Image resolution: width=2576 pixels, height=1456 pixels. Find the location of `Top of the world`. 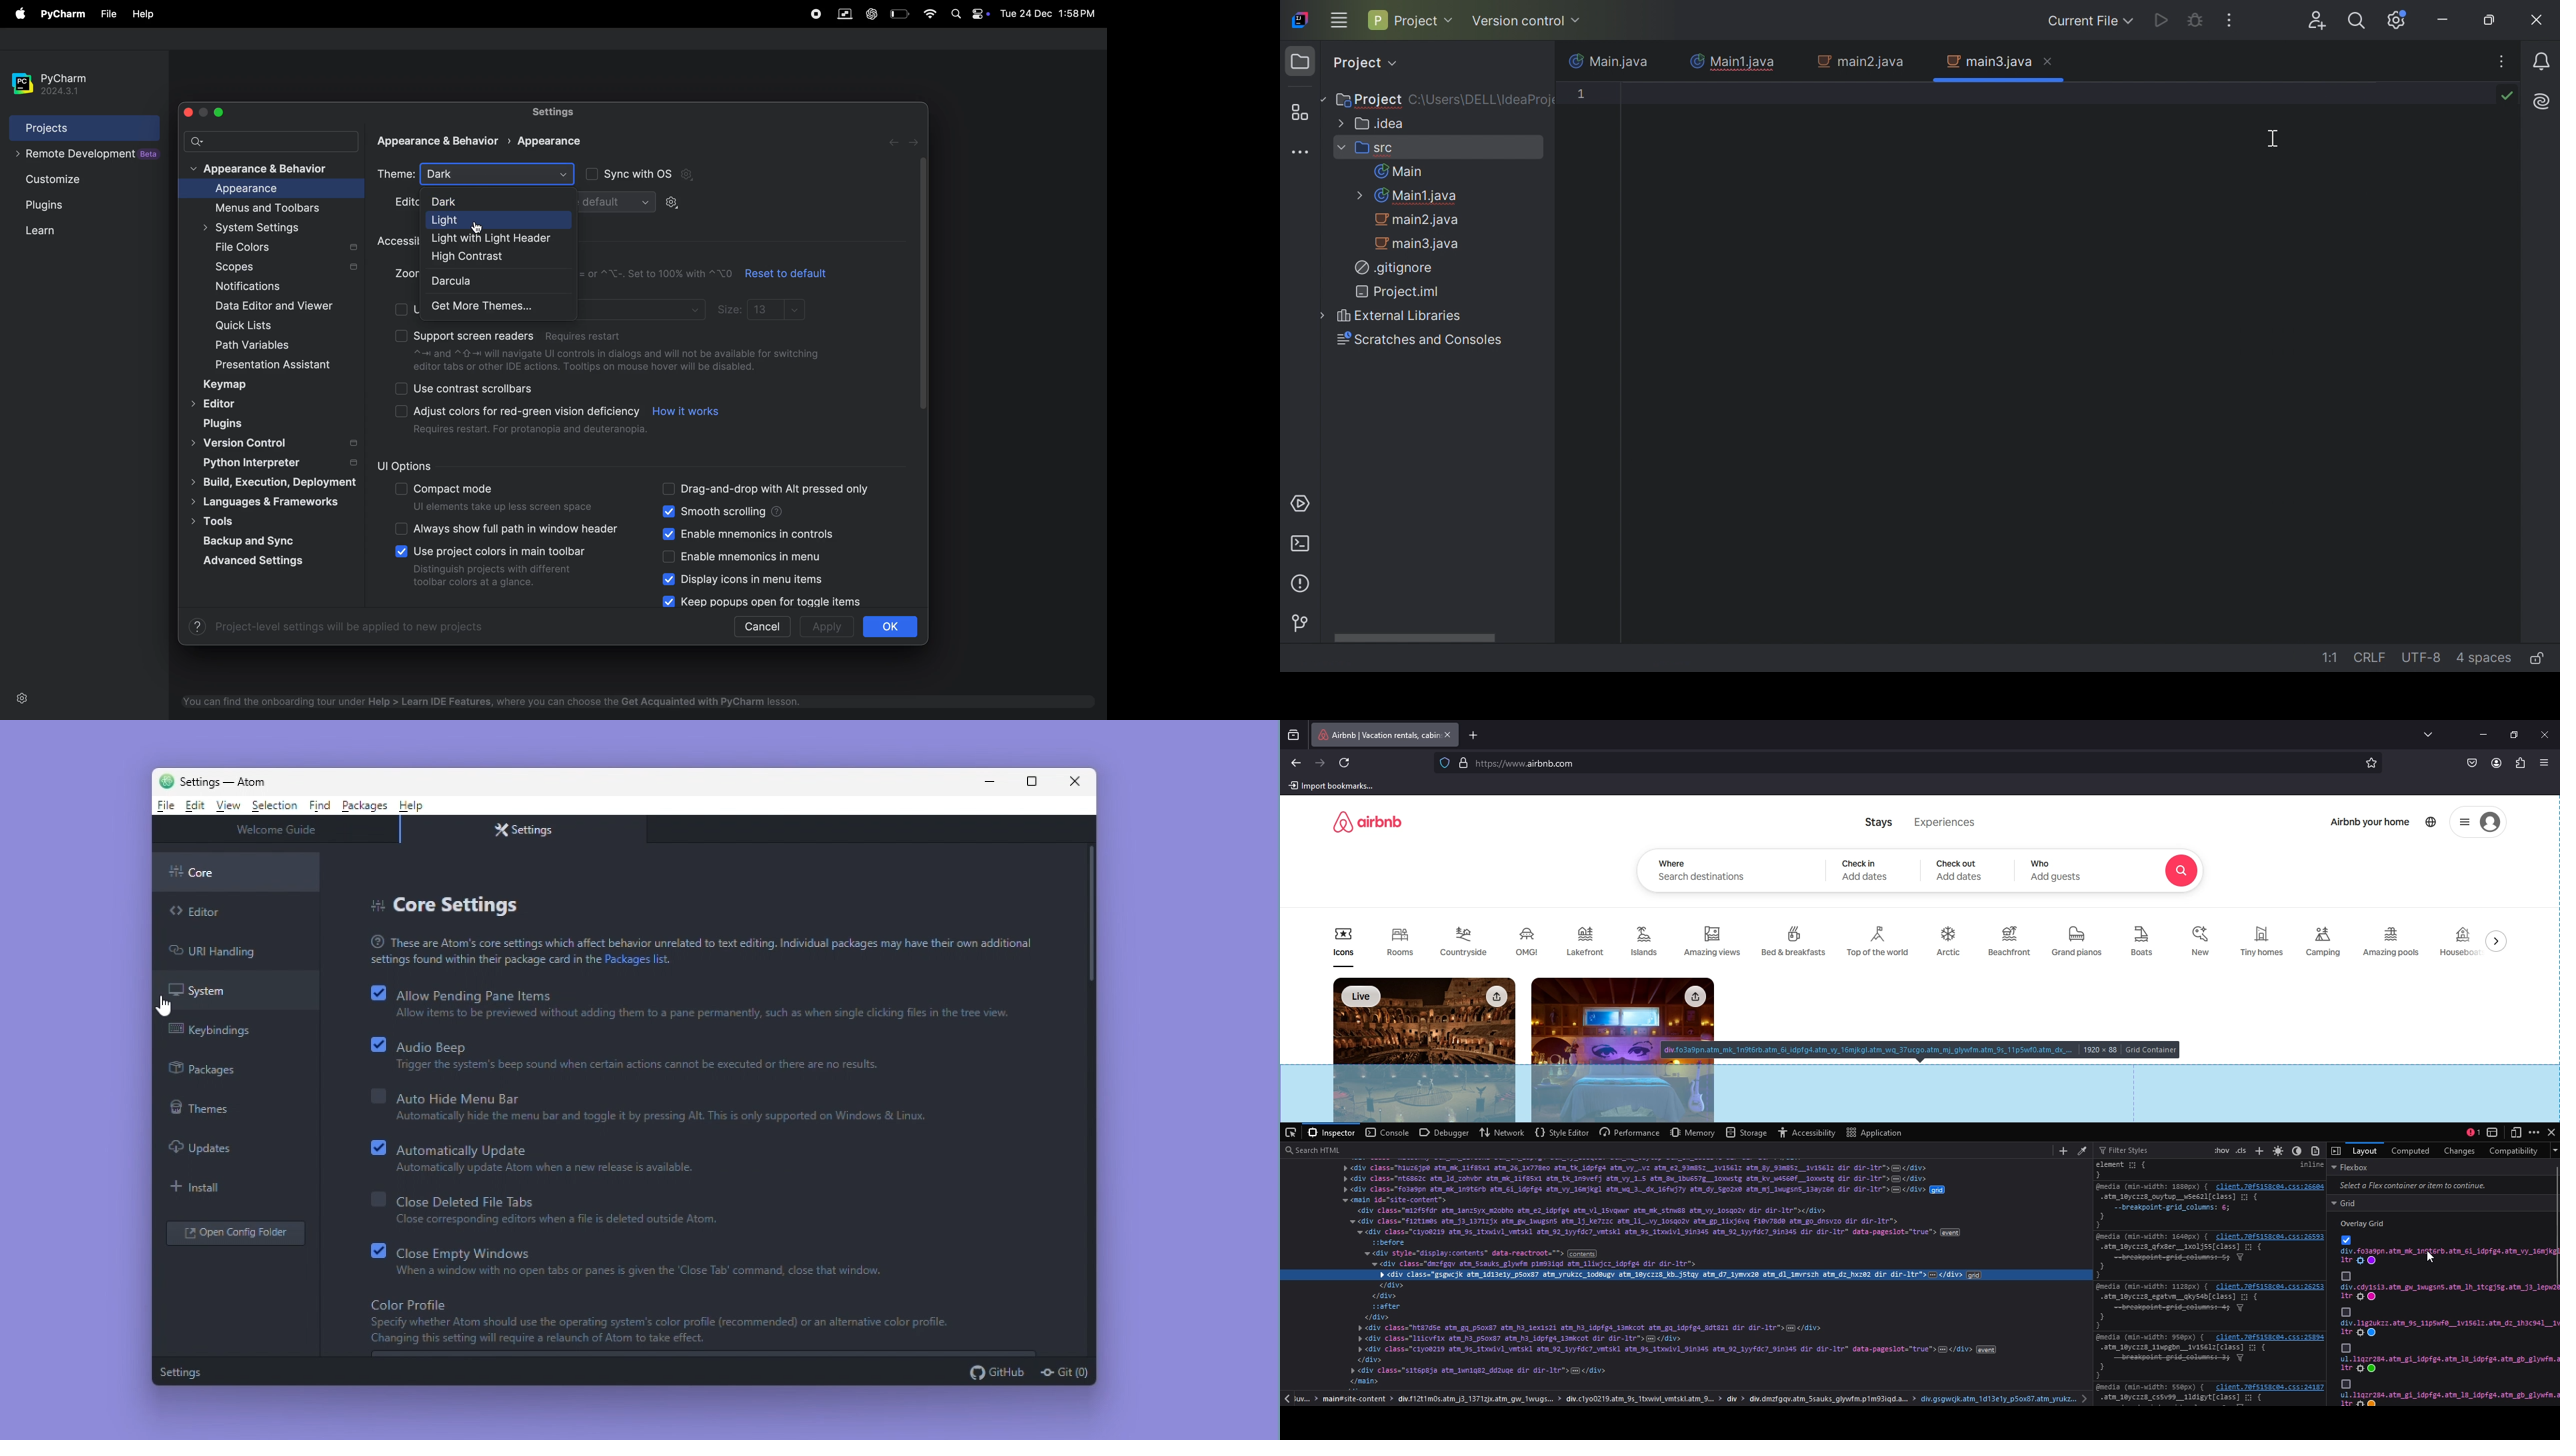

Top of the world is located at coordinates (1880, 942).